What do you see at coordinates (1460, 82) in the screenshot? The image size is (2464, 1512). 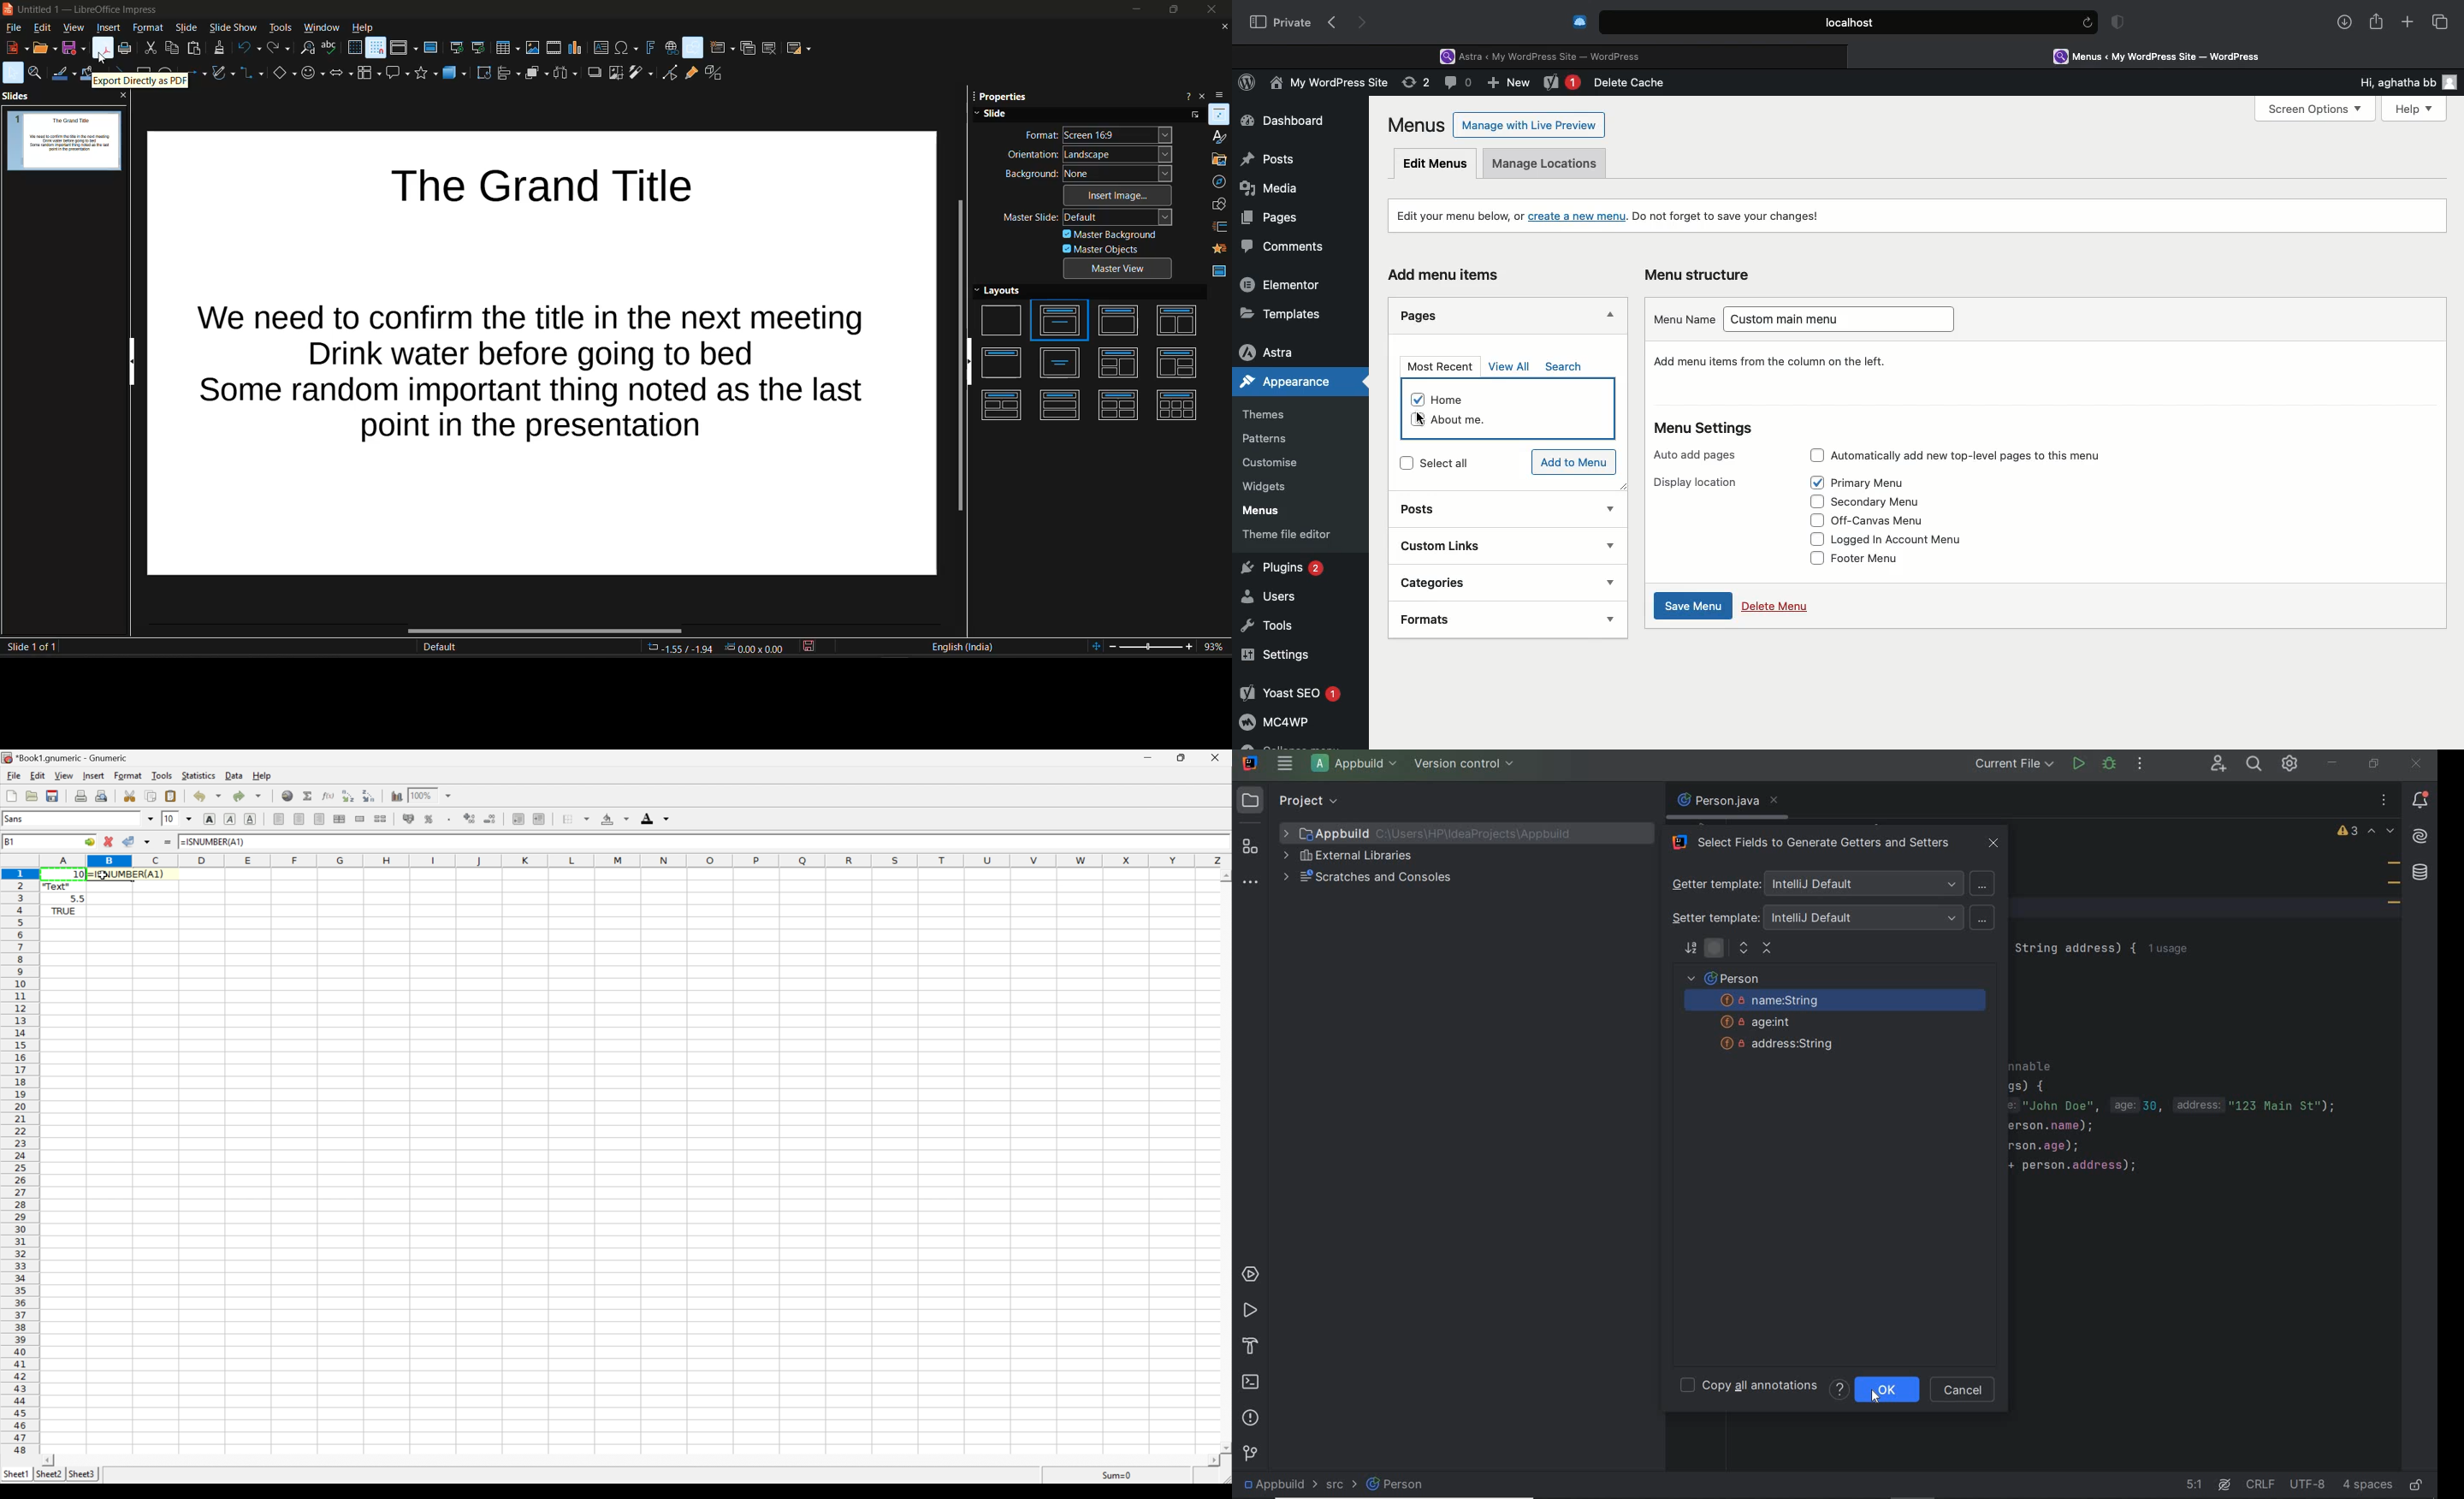 I see `Comment (0)` at bounding box center [1460, 82].